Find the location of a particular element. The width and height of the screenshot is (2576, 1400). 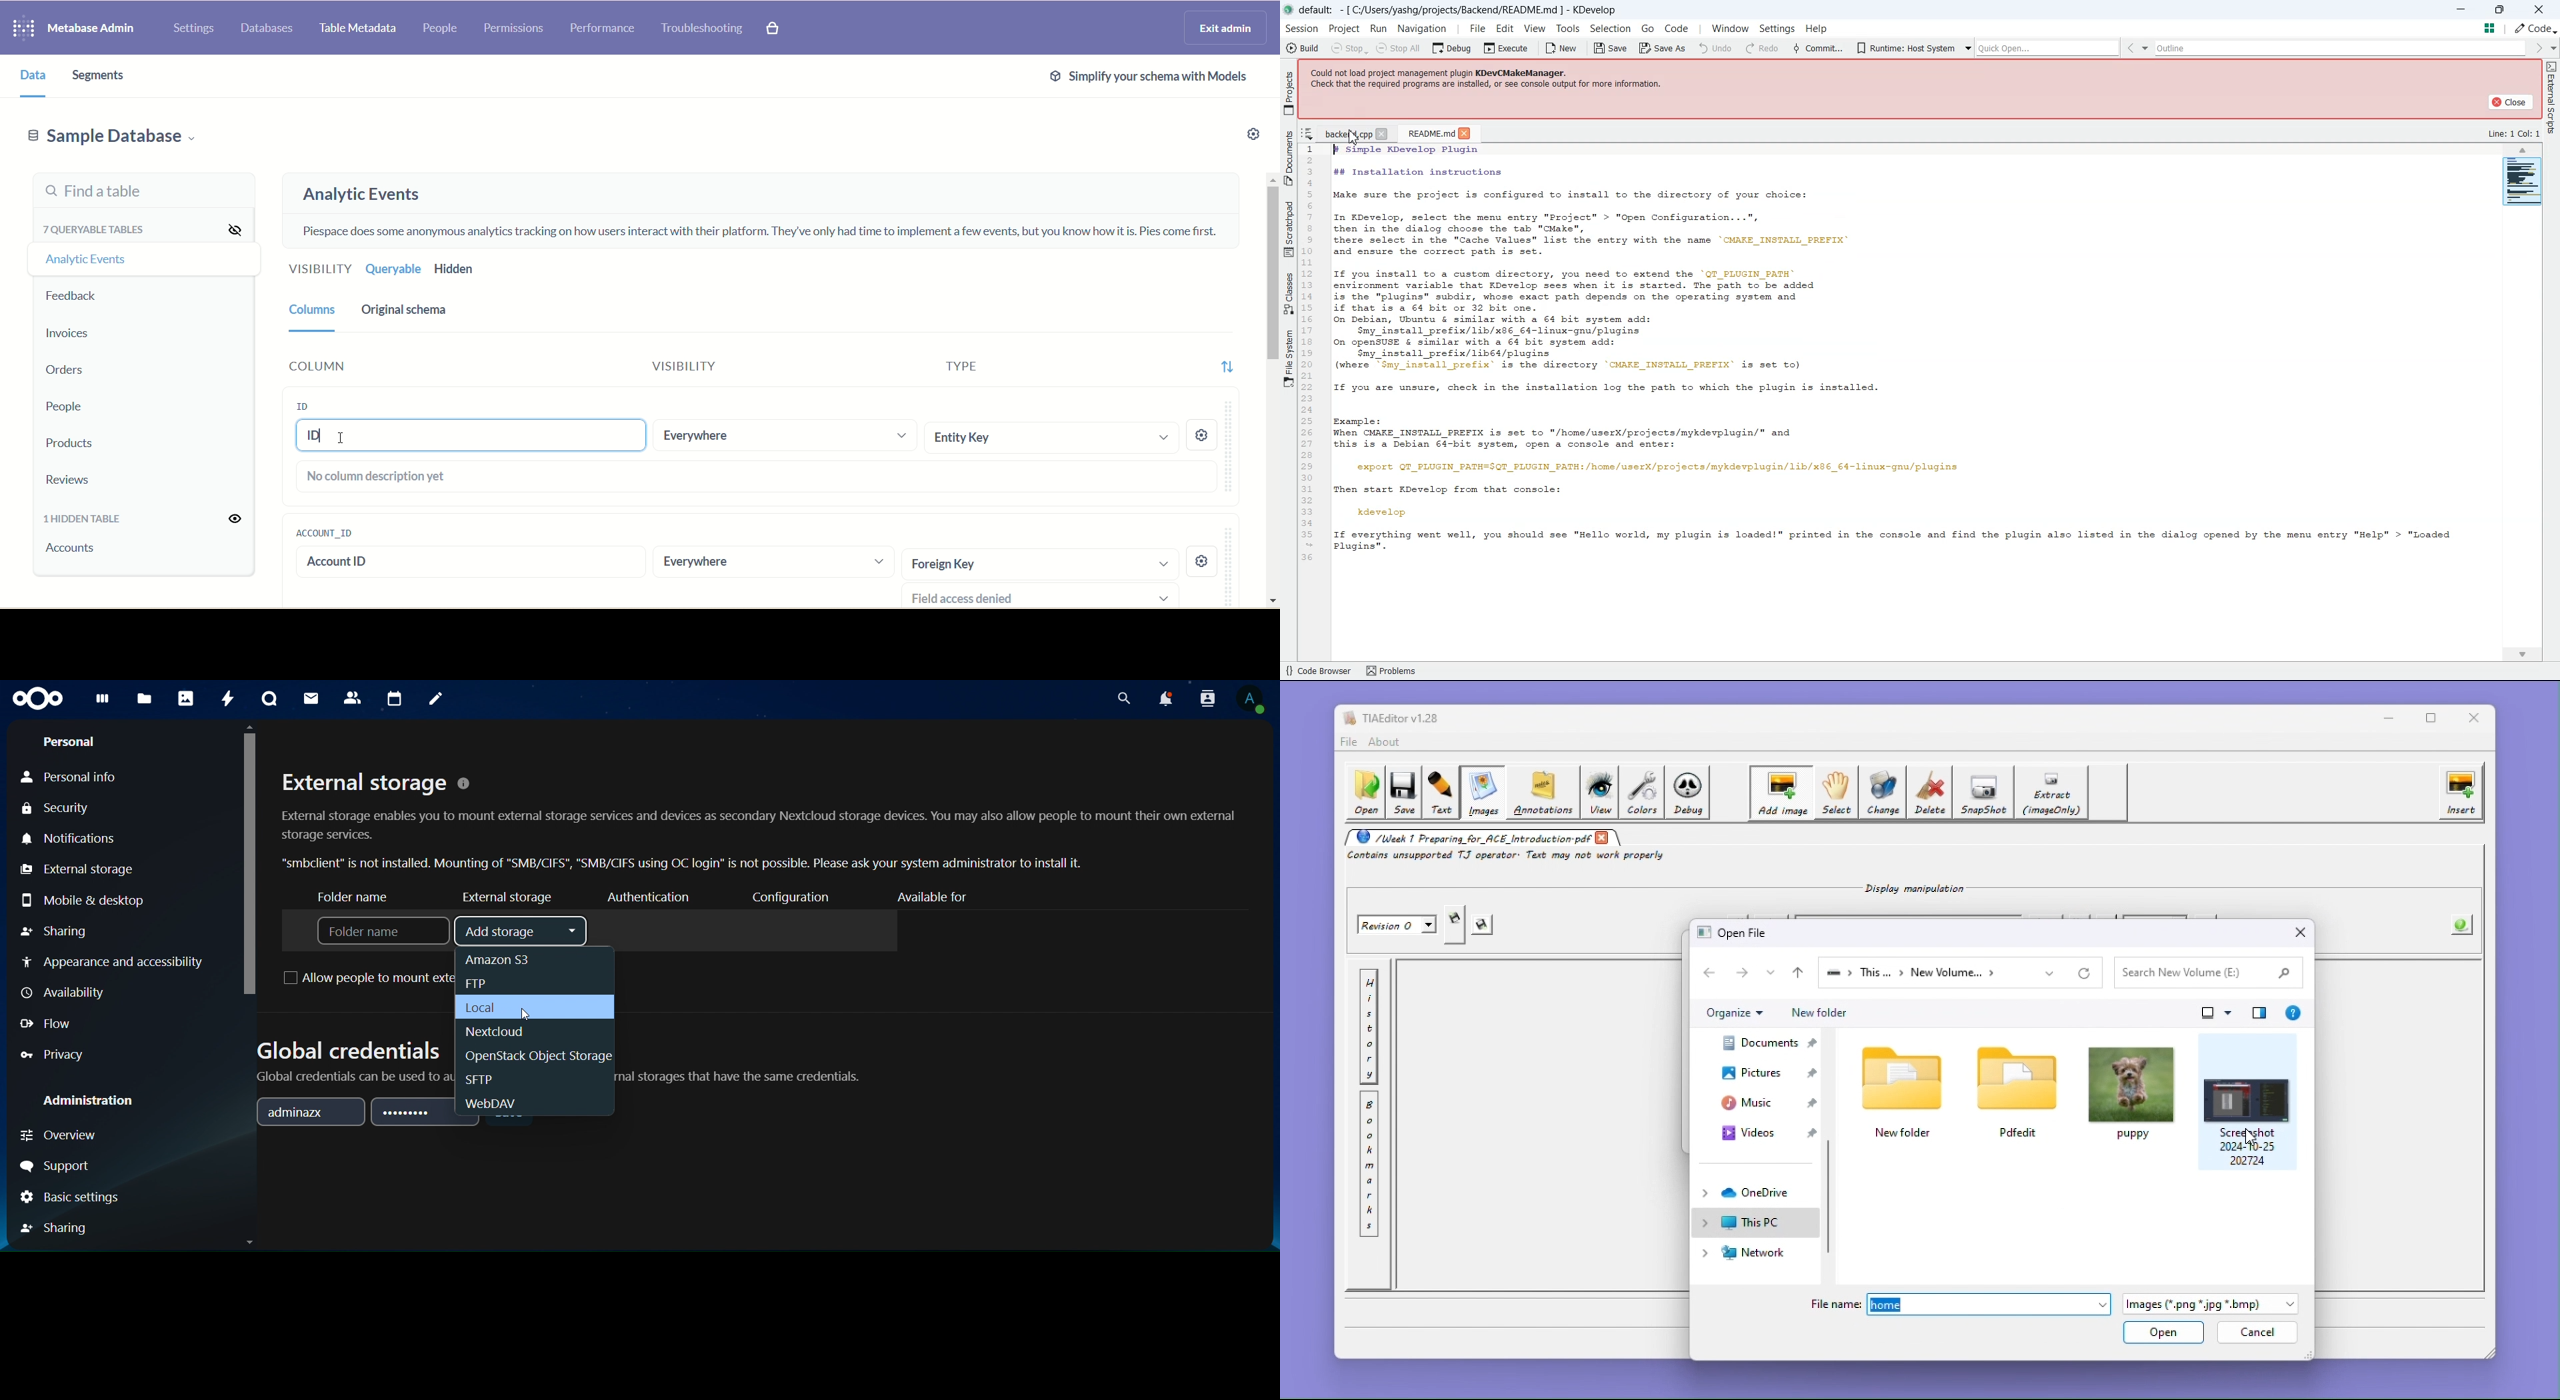

Scroll down is located at coordinates (2521, 654).